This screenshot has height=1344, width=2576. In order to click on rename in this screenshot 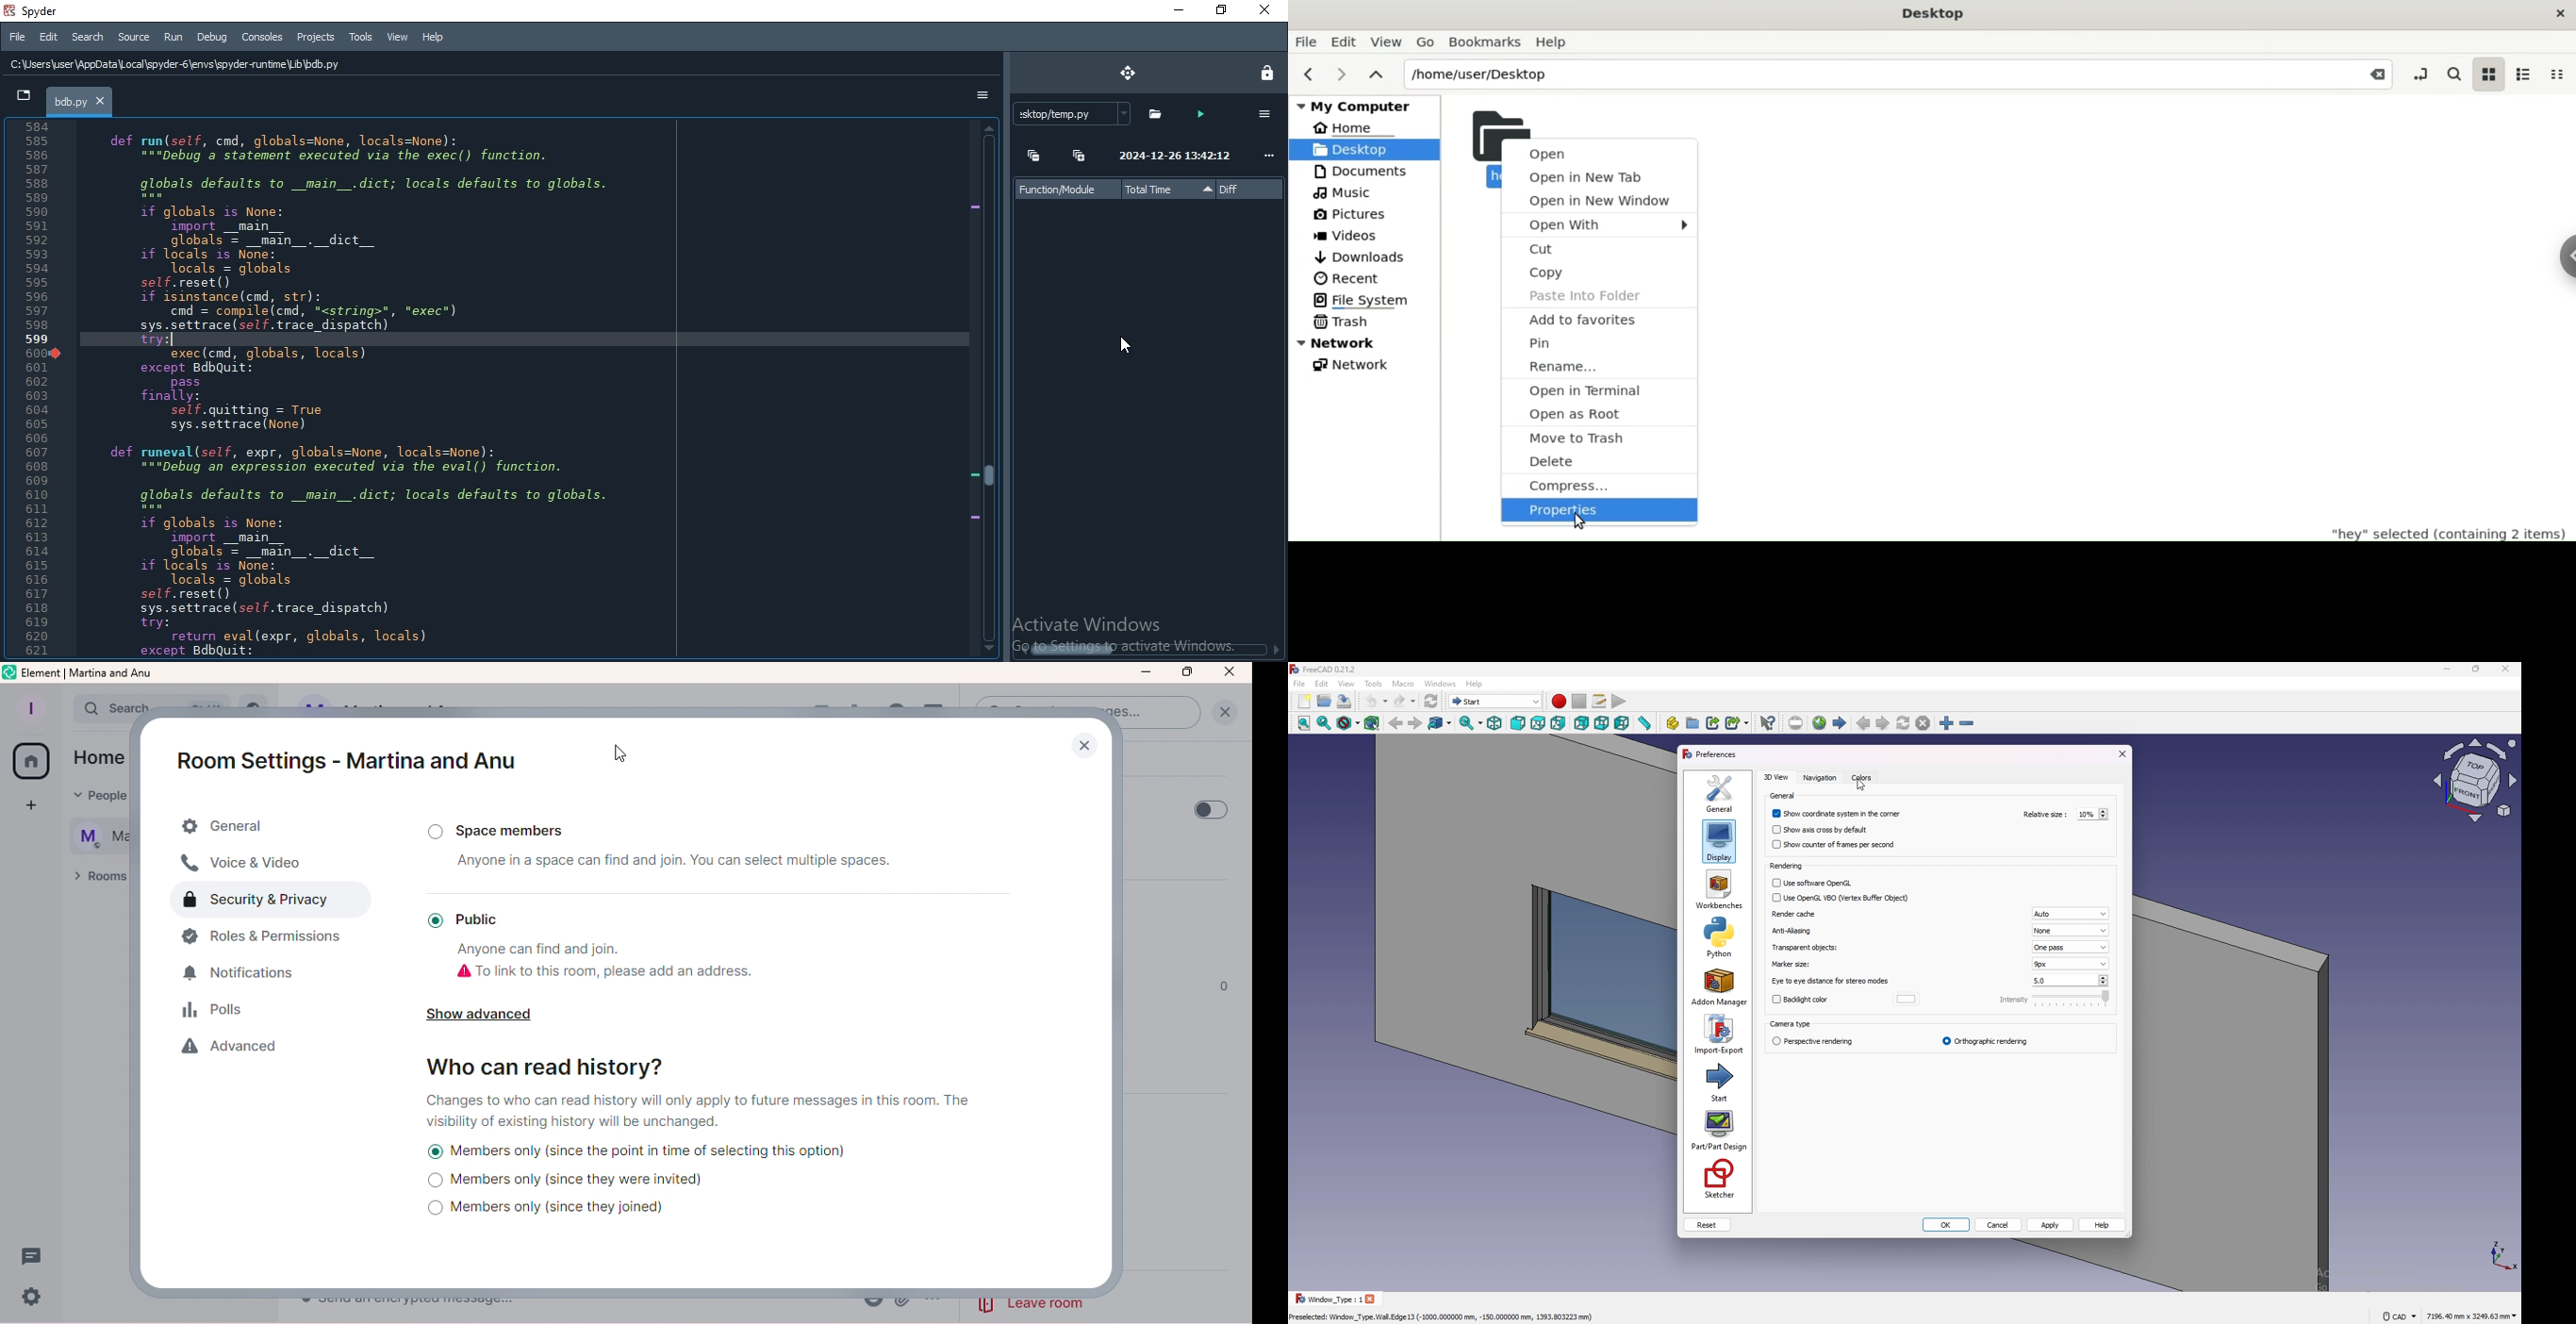, I will do `click(1599, 367)`.